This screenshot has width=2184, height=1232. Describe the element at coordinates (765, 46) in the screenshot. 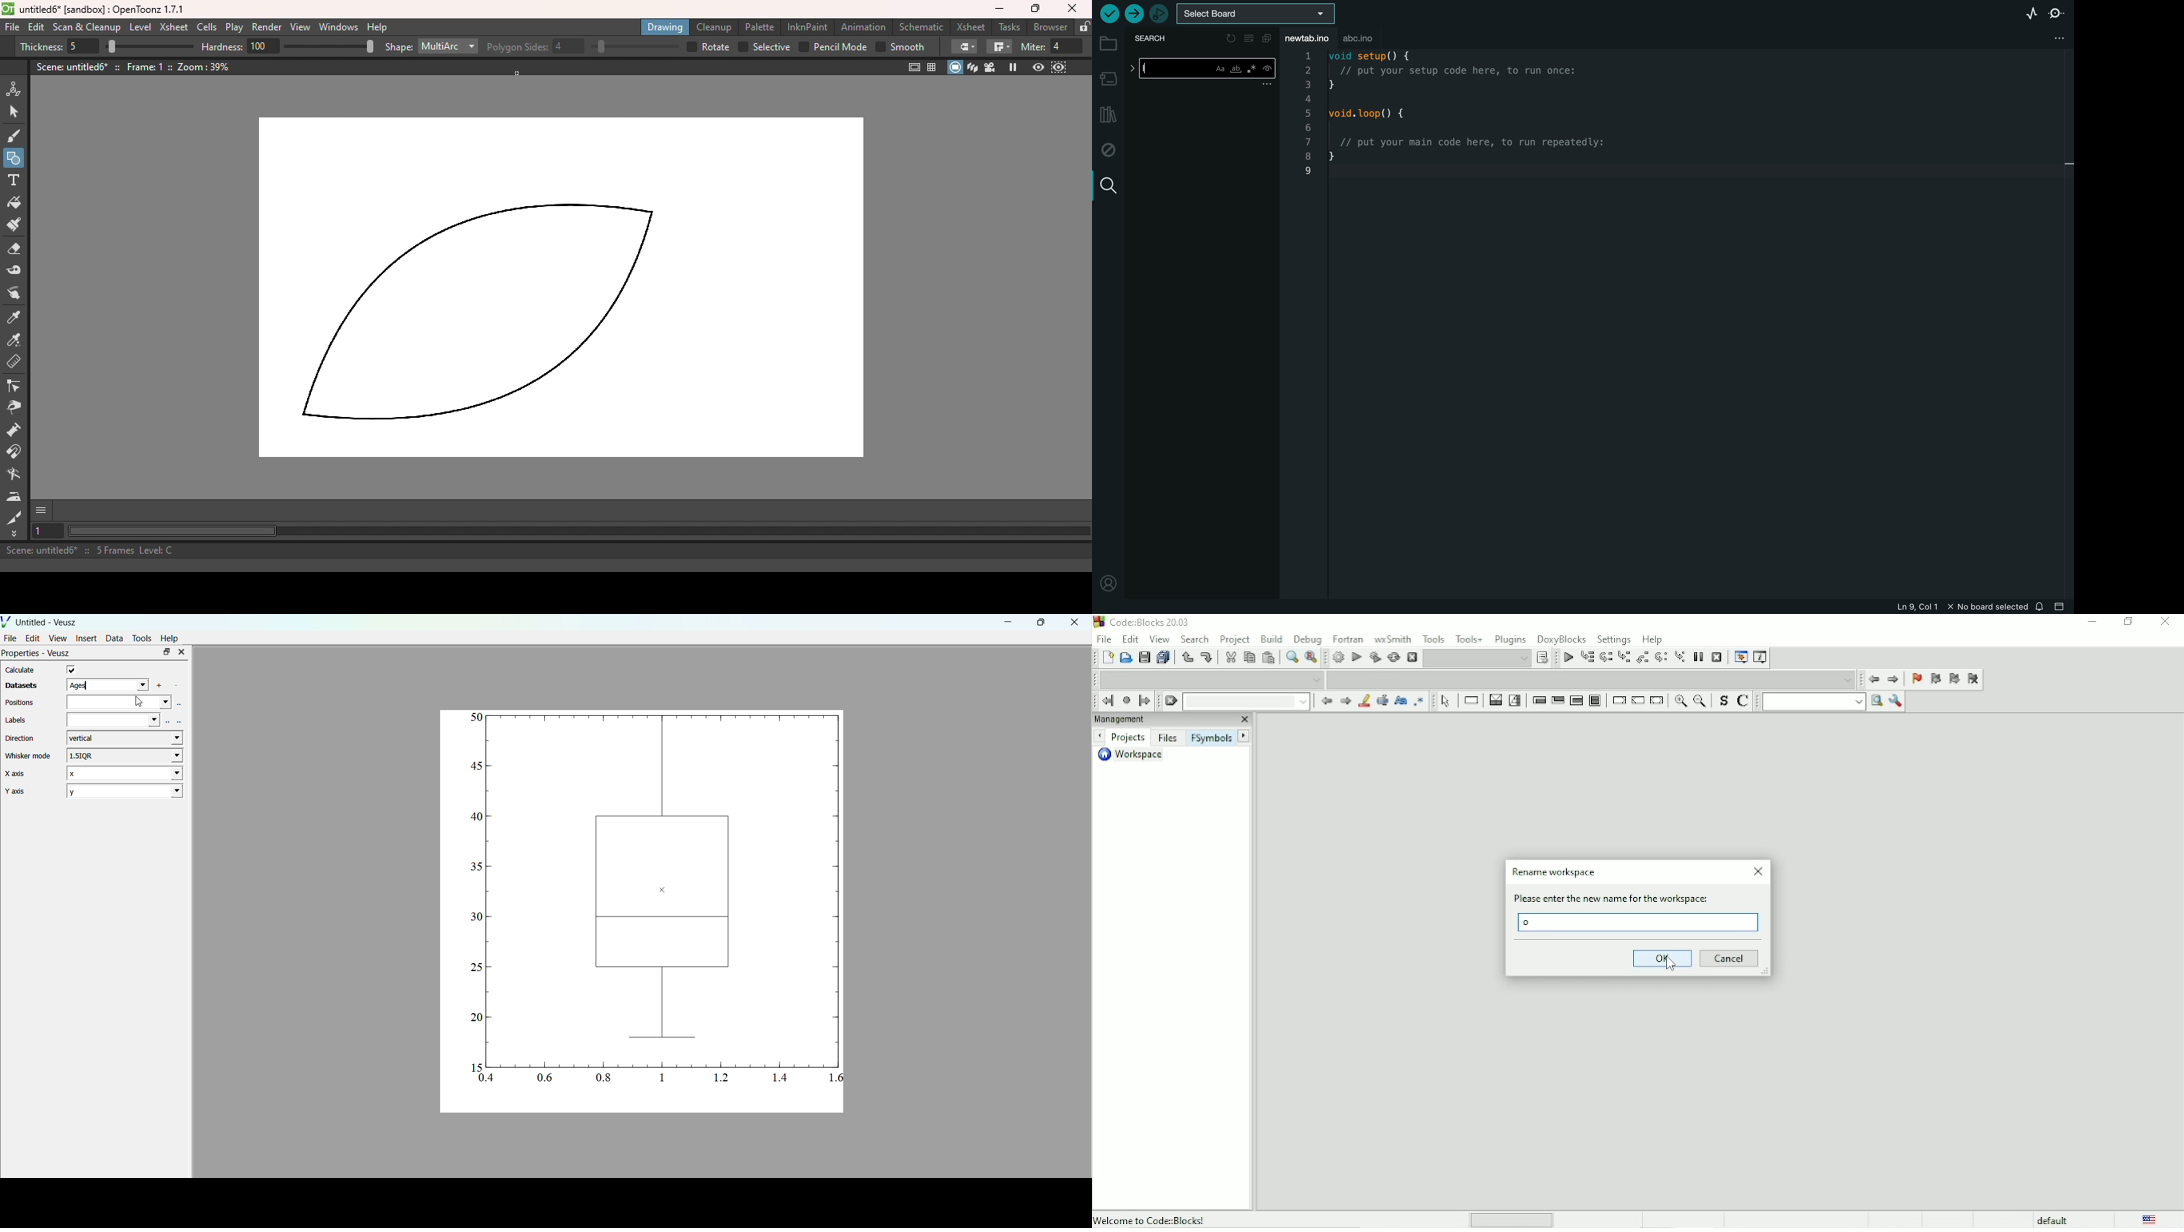

I see `Selective` at that location.